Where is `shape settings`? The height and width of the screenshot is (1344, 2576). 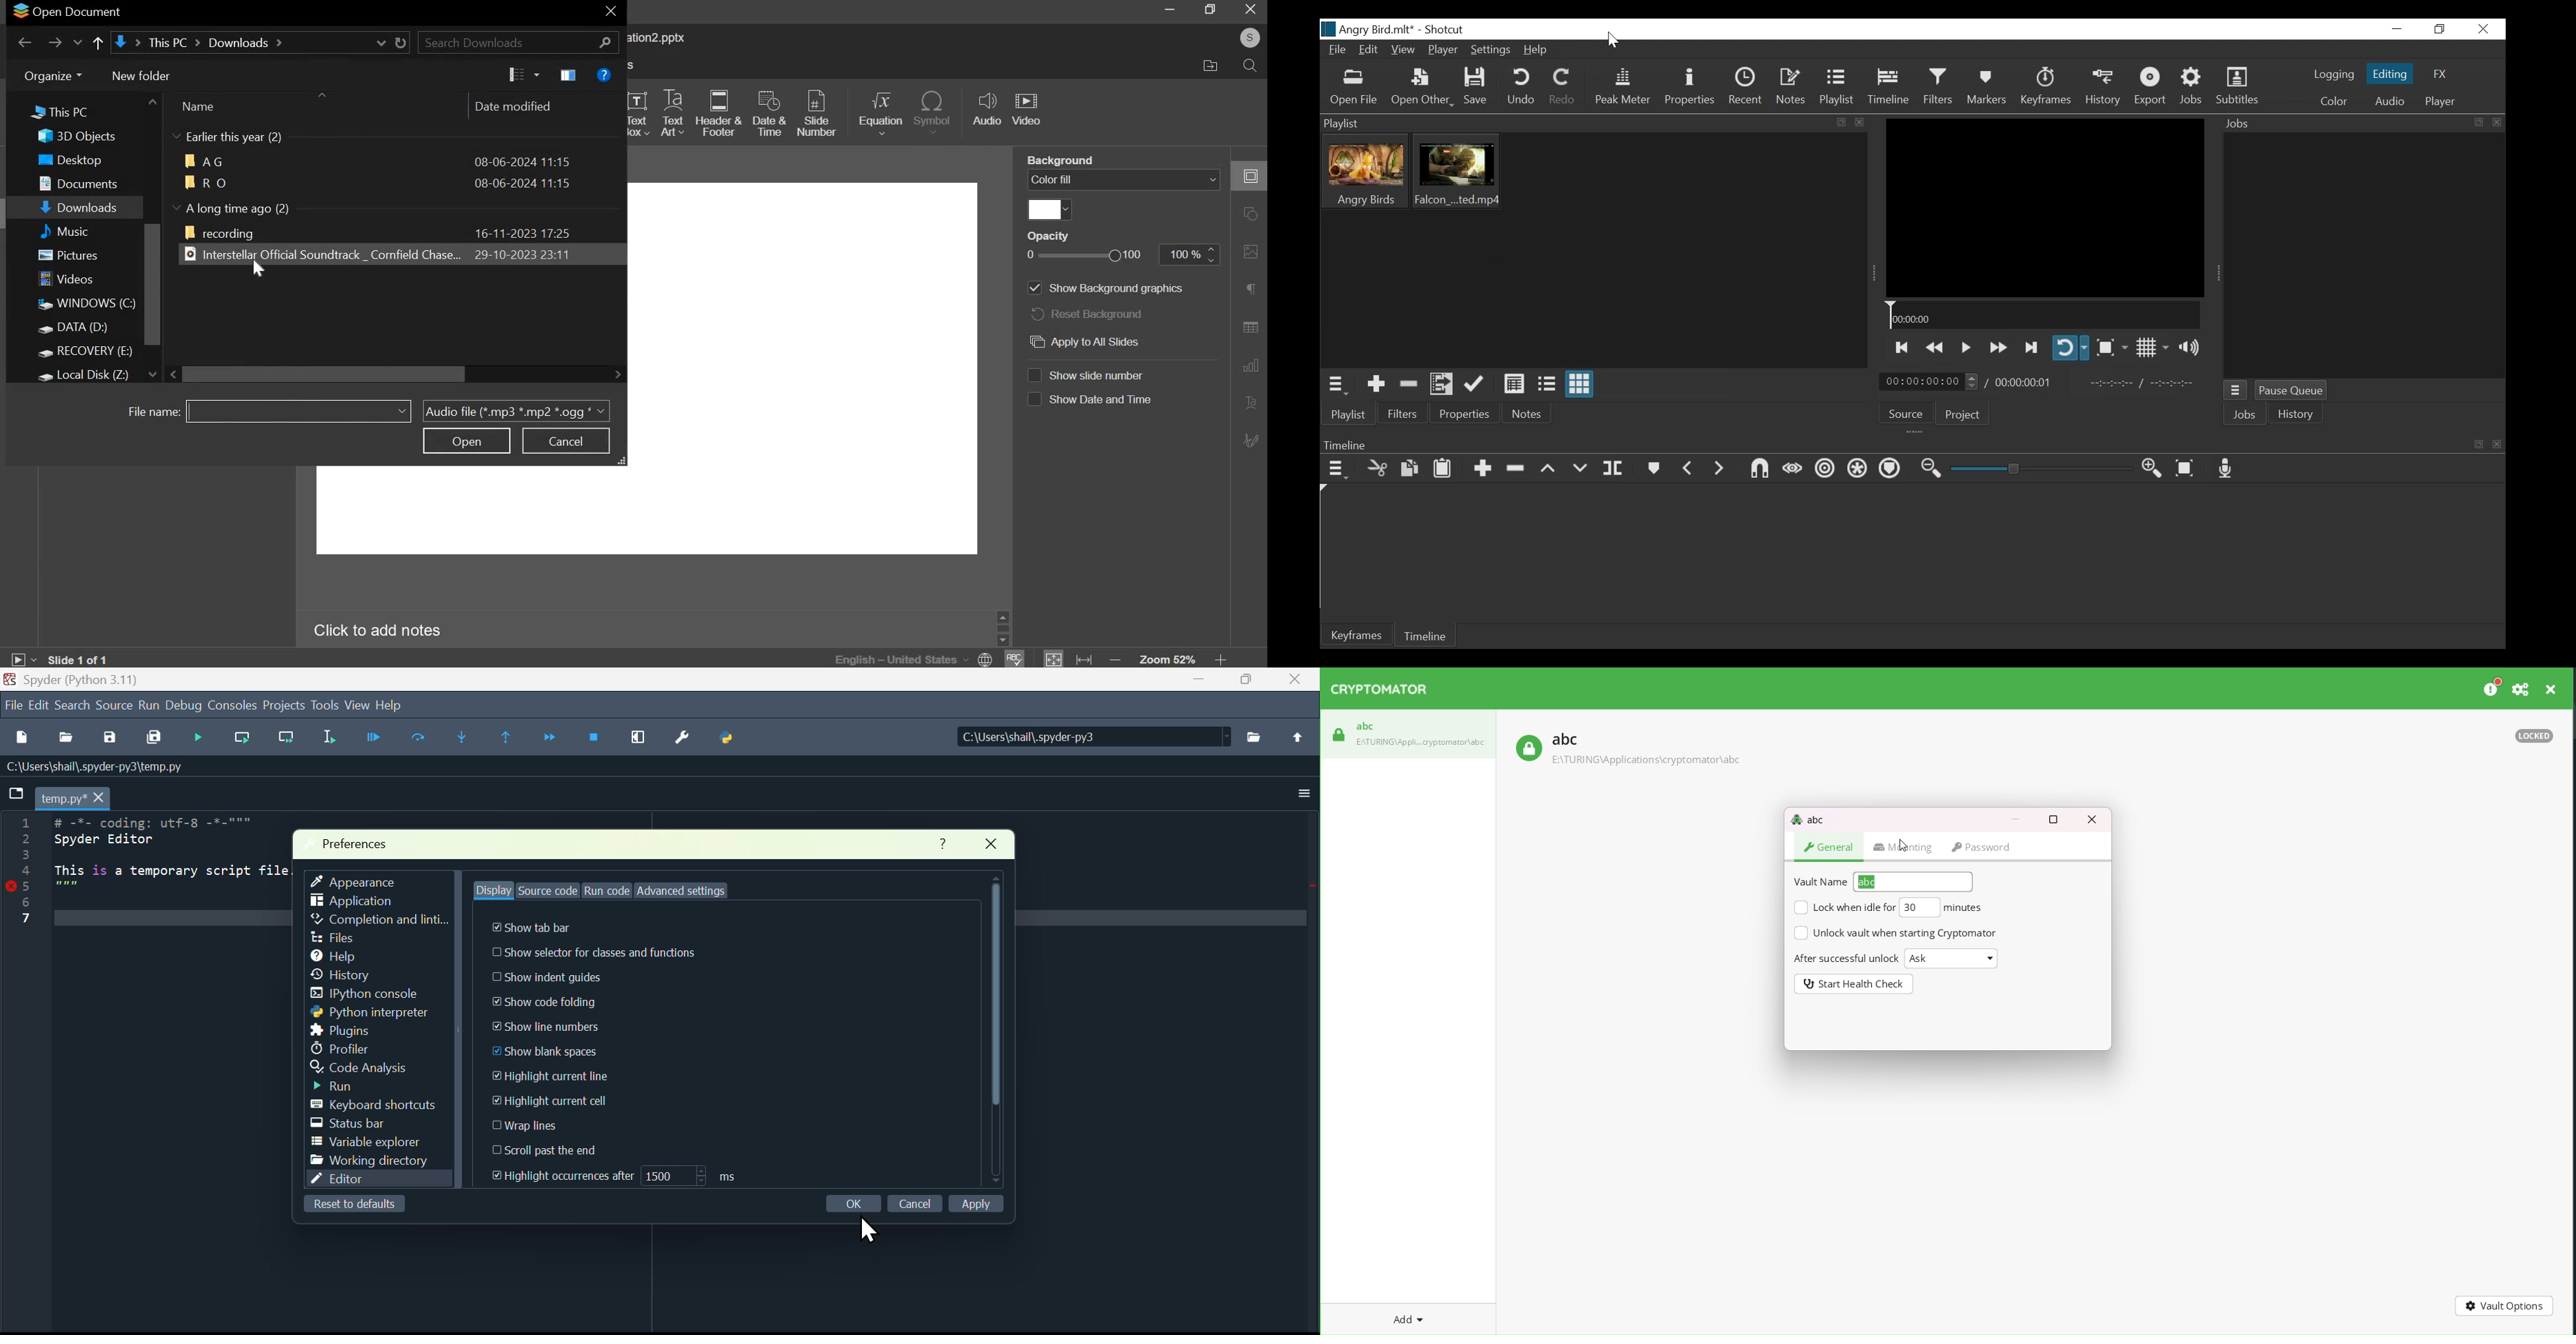
shape settings is located at coordinates (1250, 213).